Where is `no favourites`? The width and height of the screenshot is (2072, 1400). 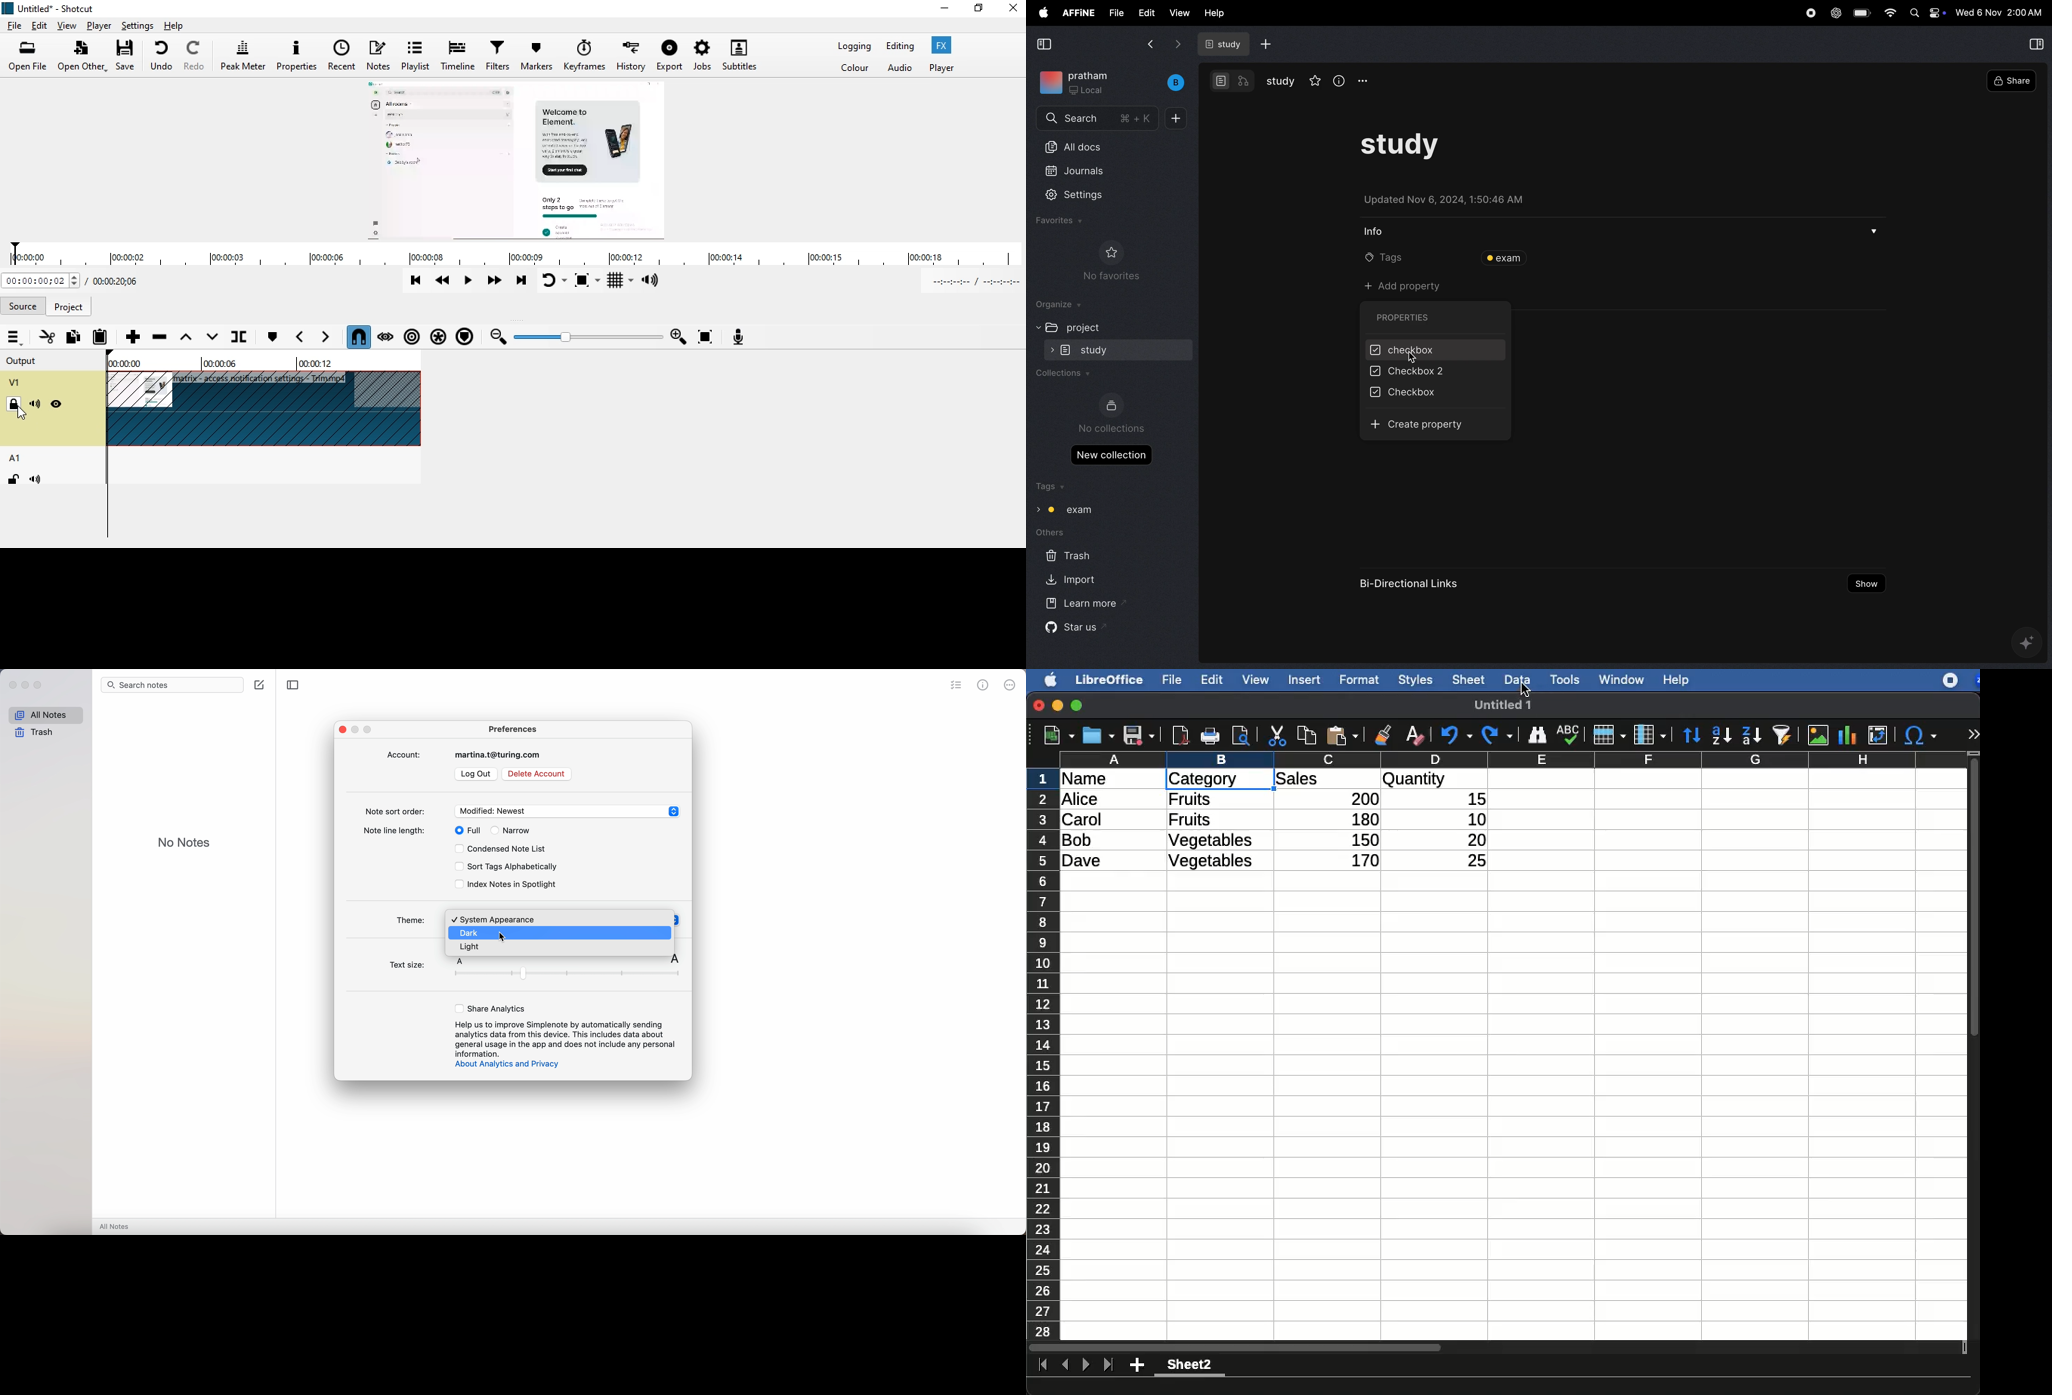 no favourites is located at coordinates (1116, 260).